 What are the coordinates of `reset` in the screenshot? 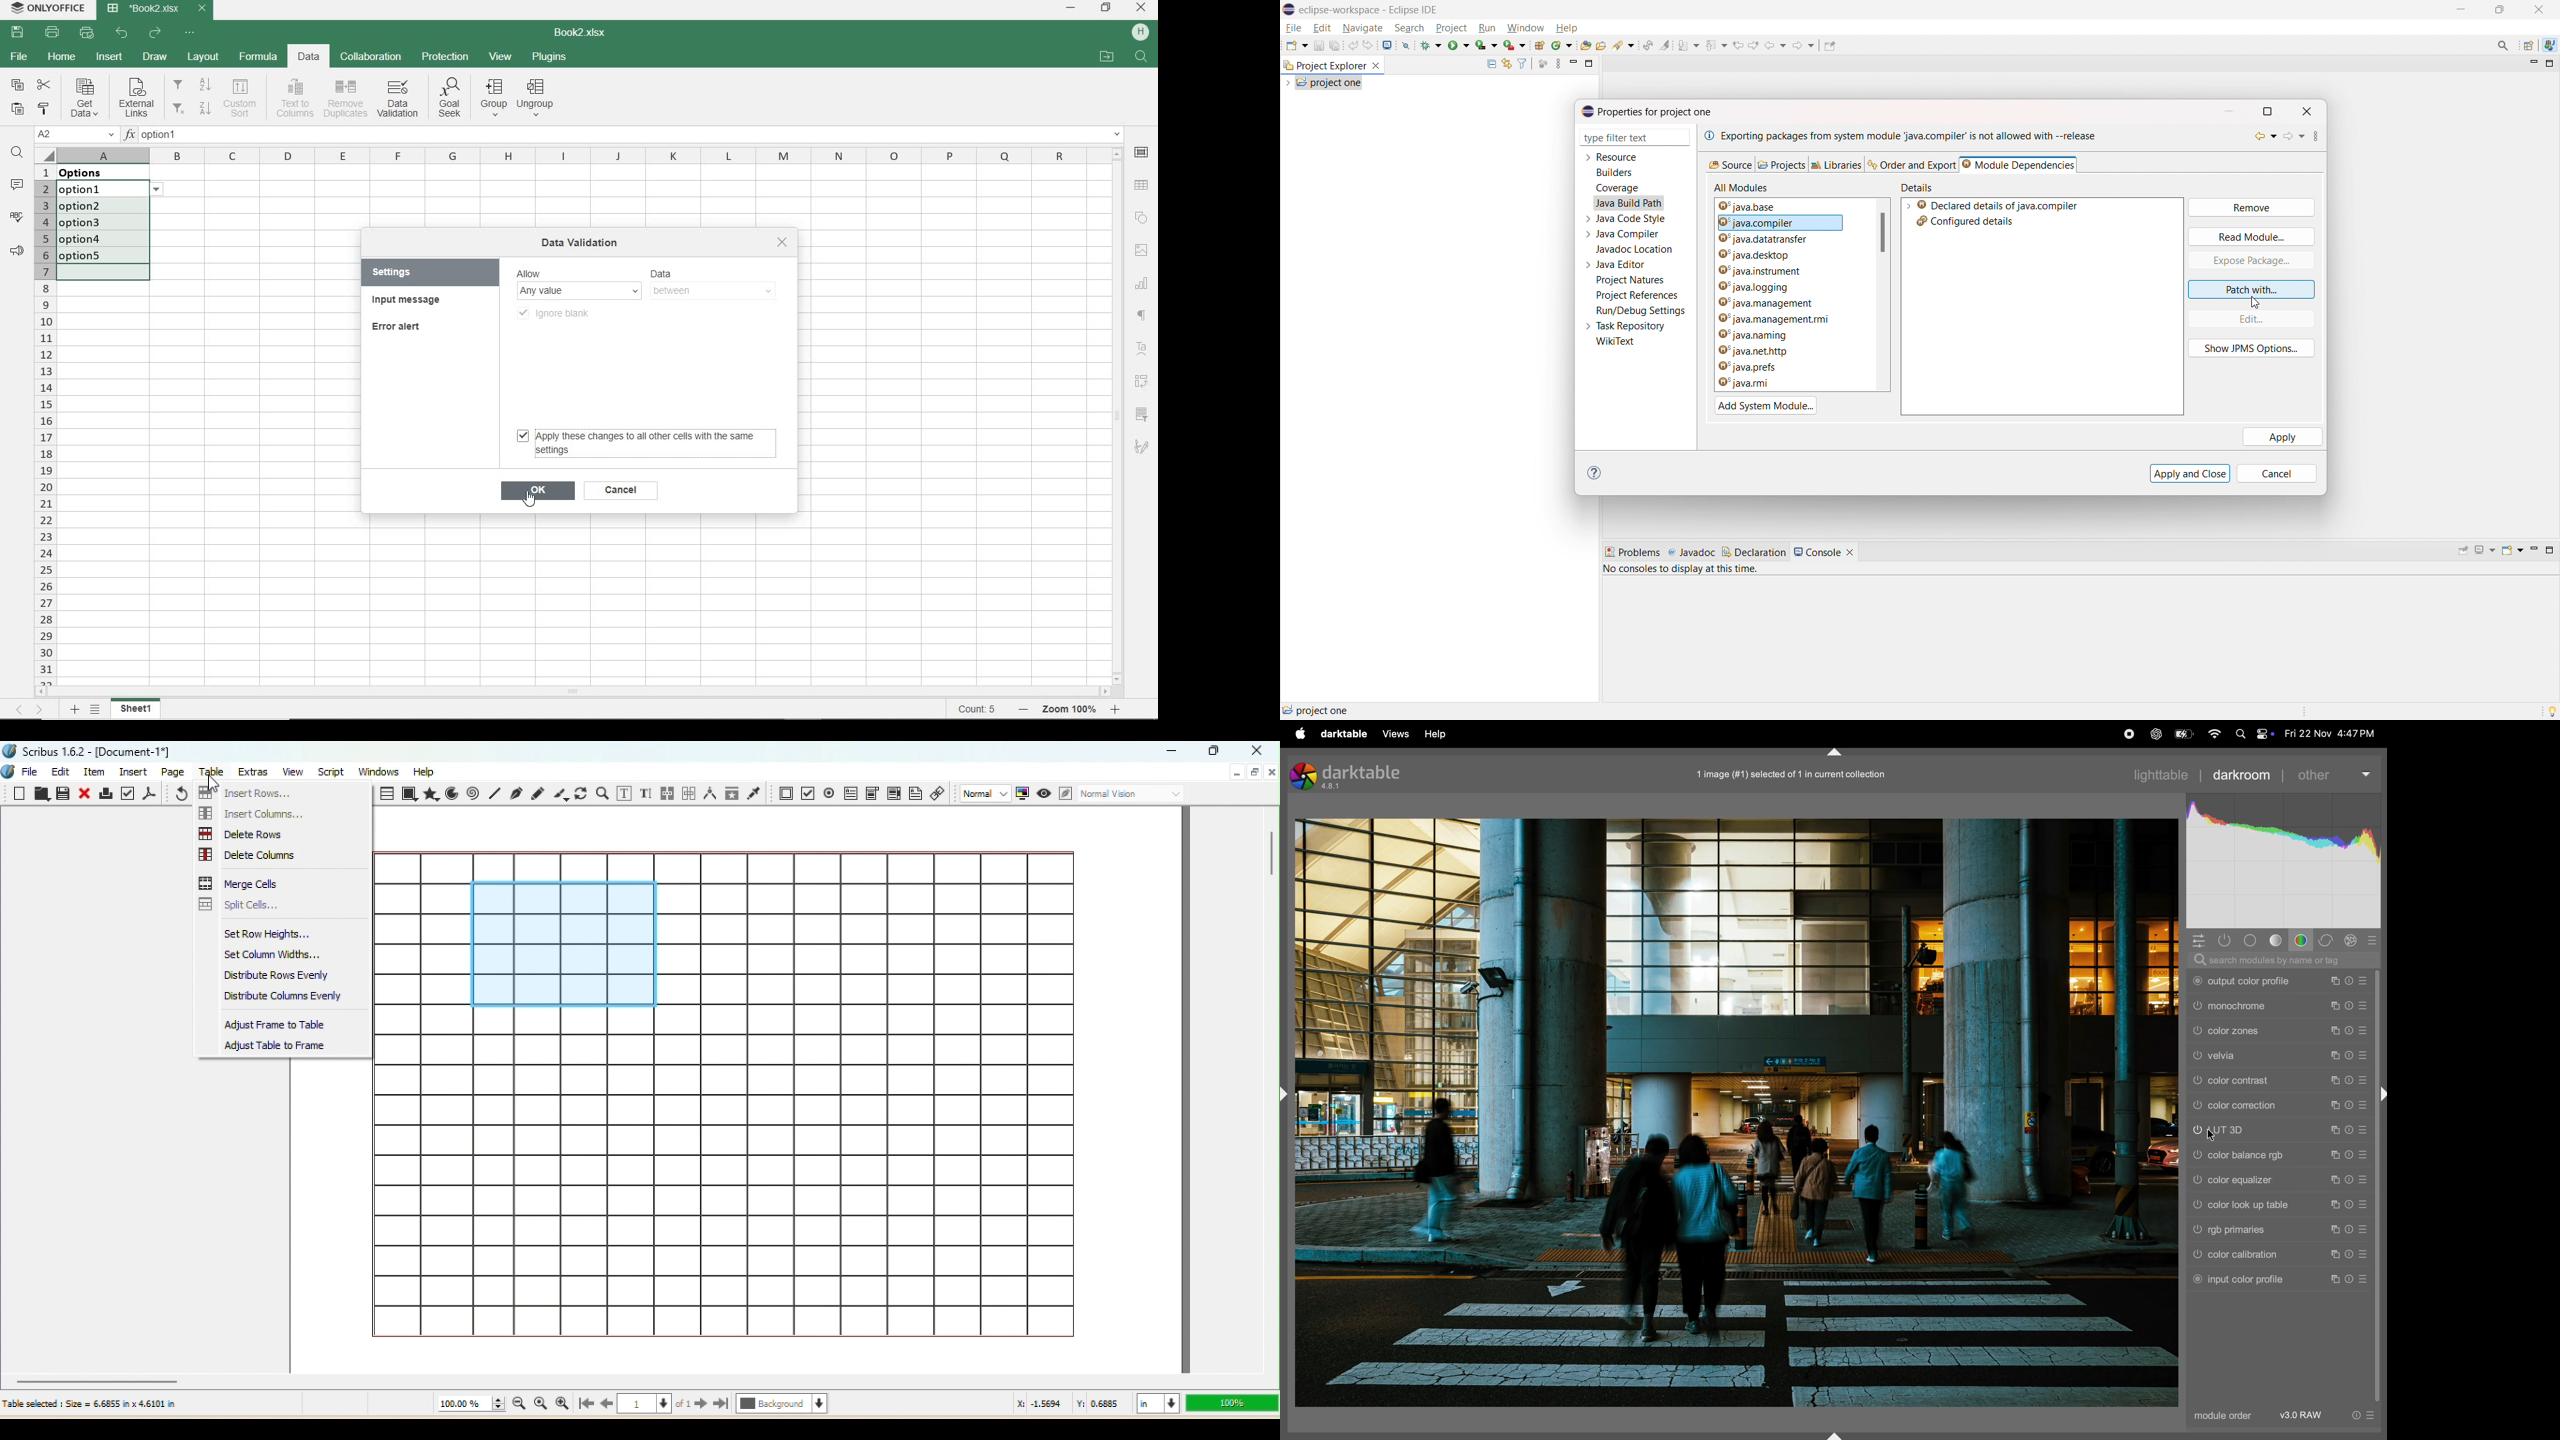 It's located at (2350, 1055).